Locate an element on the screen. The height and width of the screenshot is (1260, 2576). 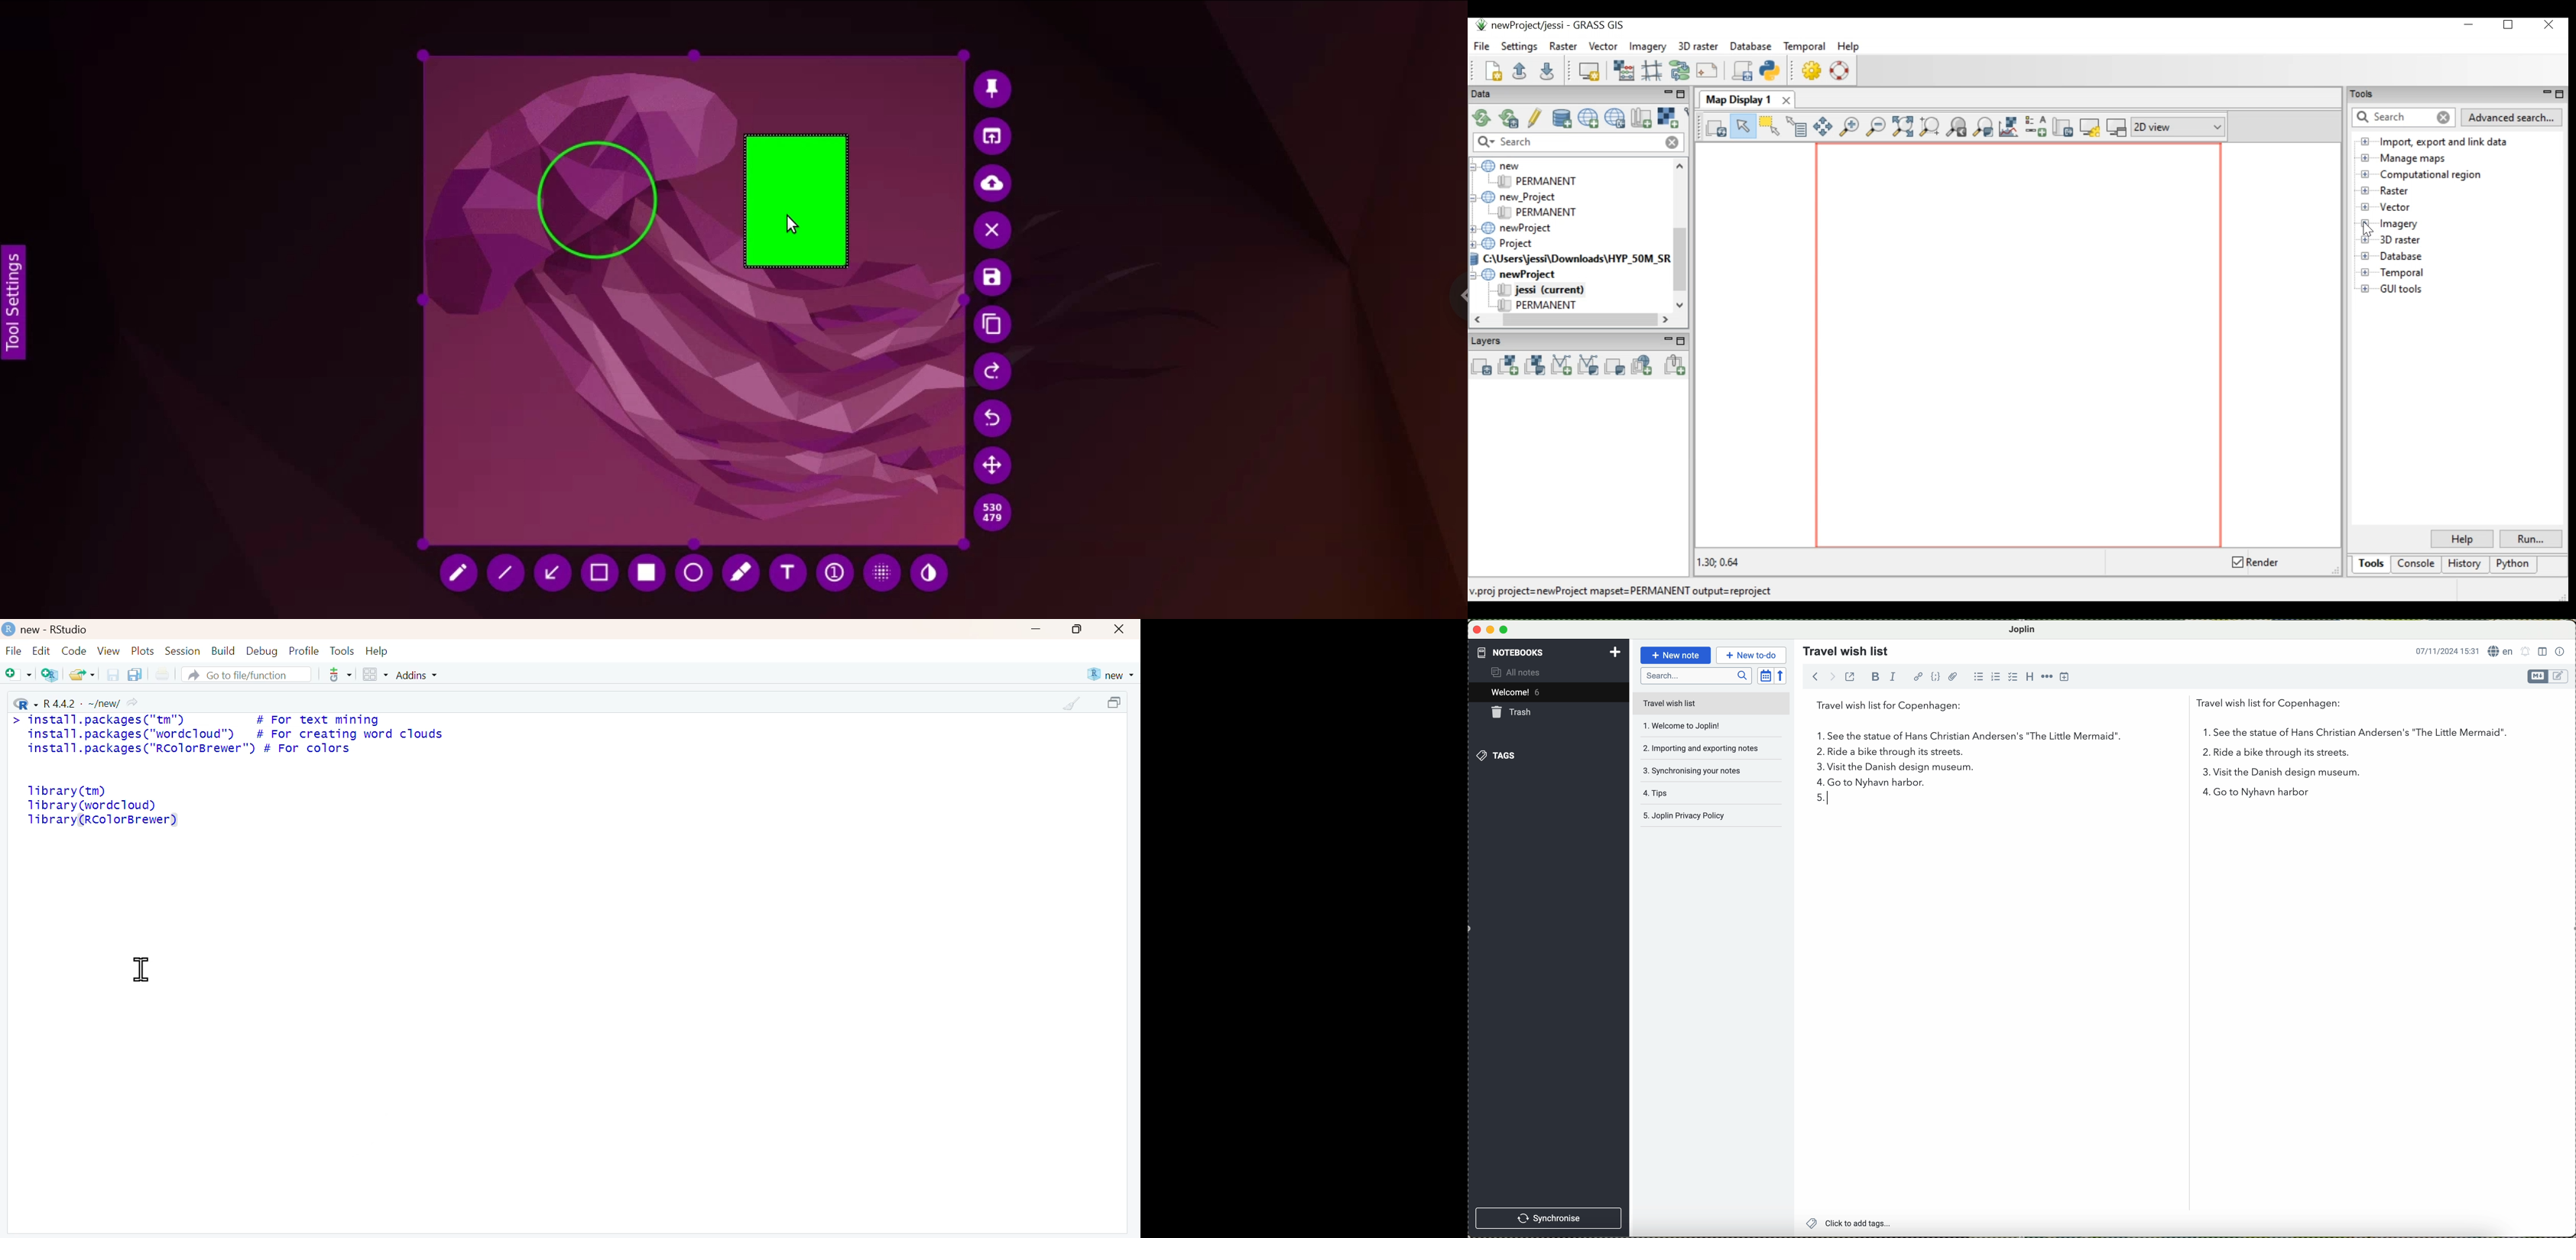
bold is located at coordinates (1876, 676).